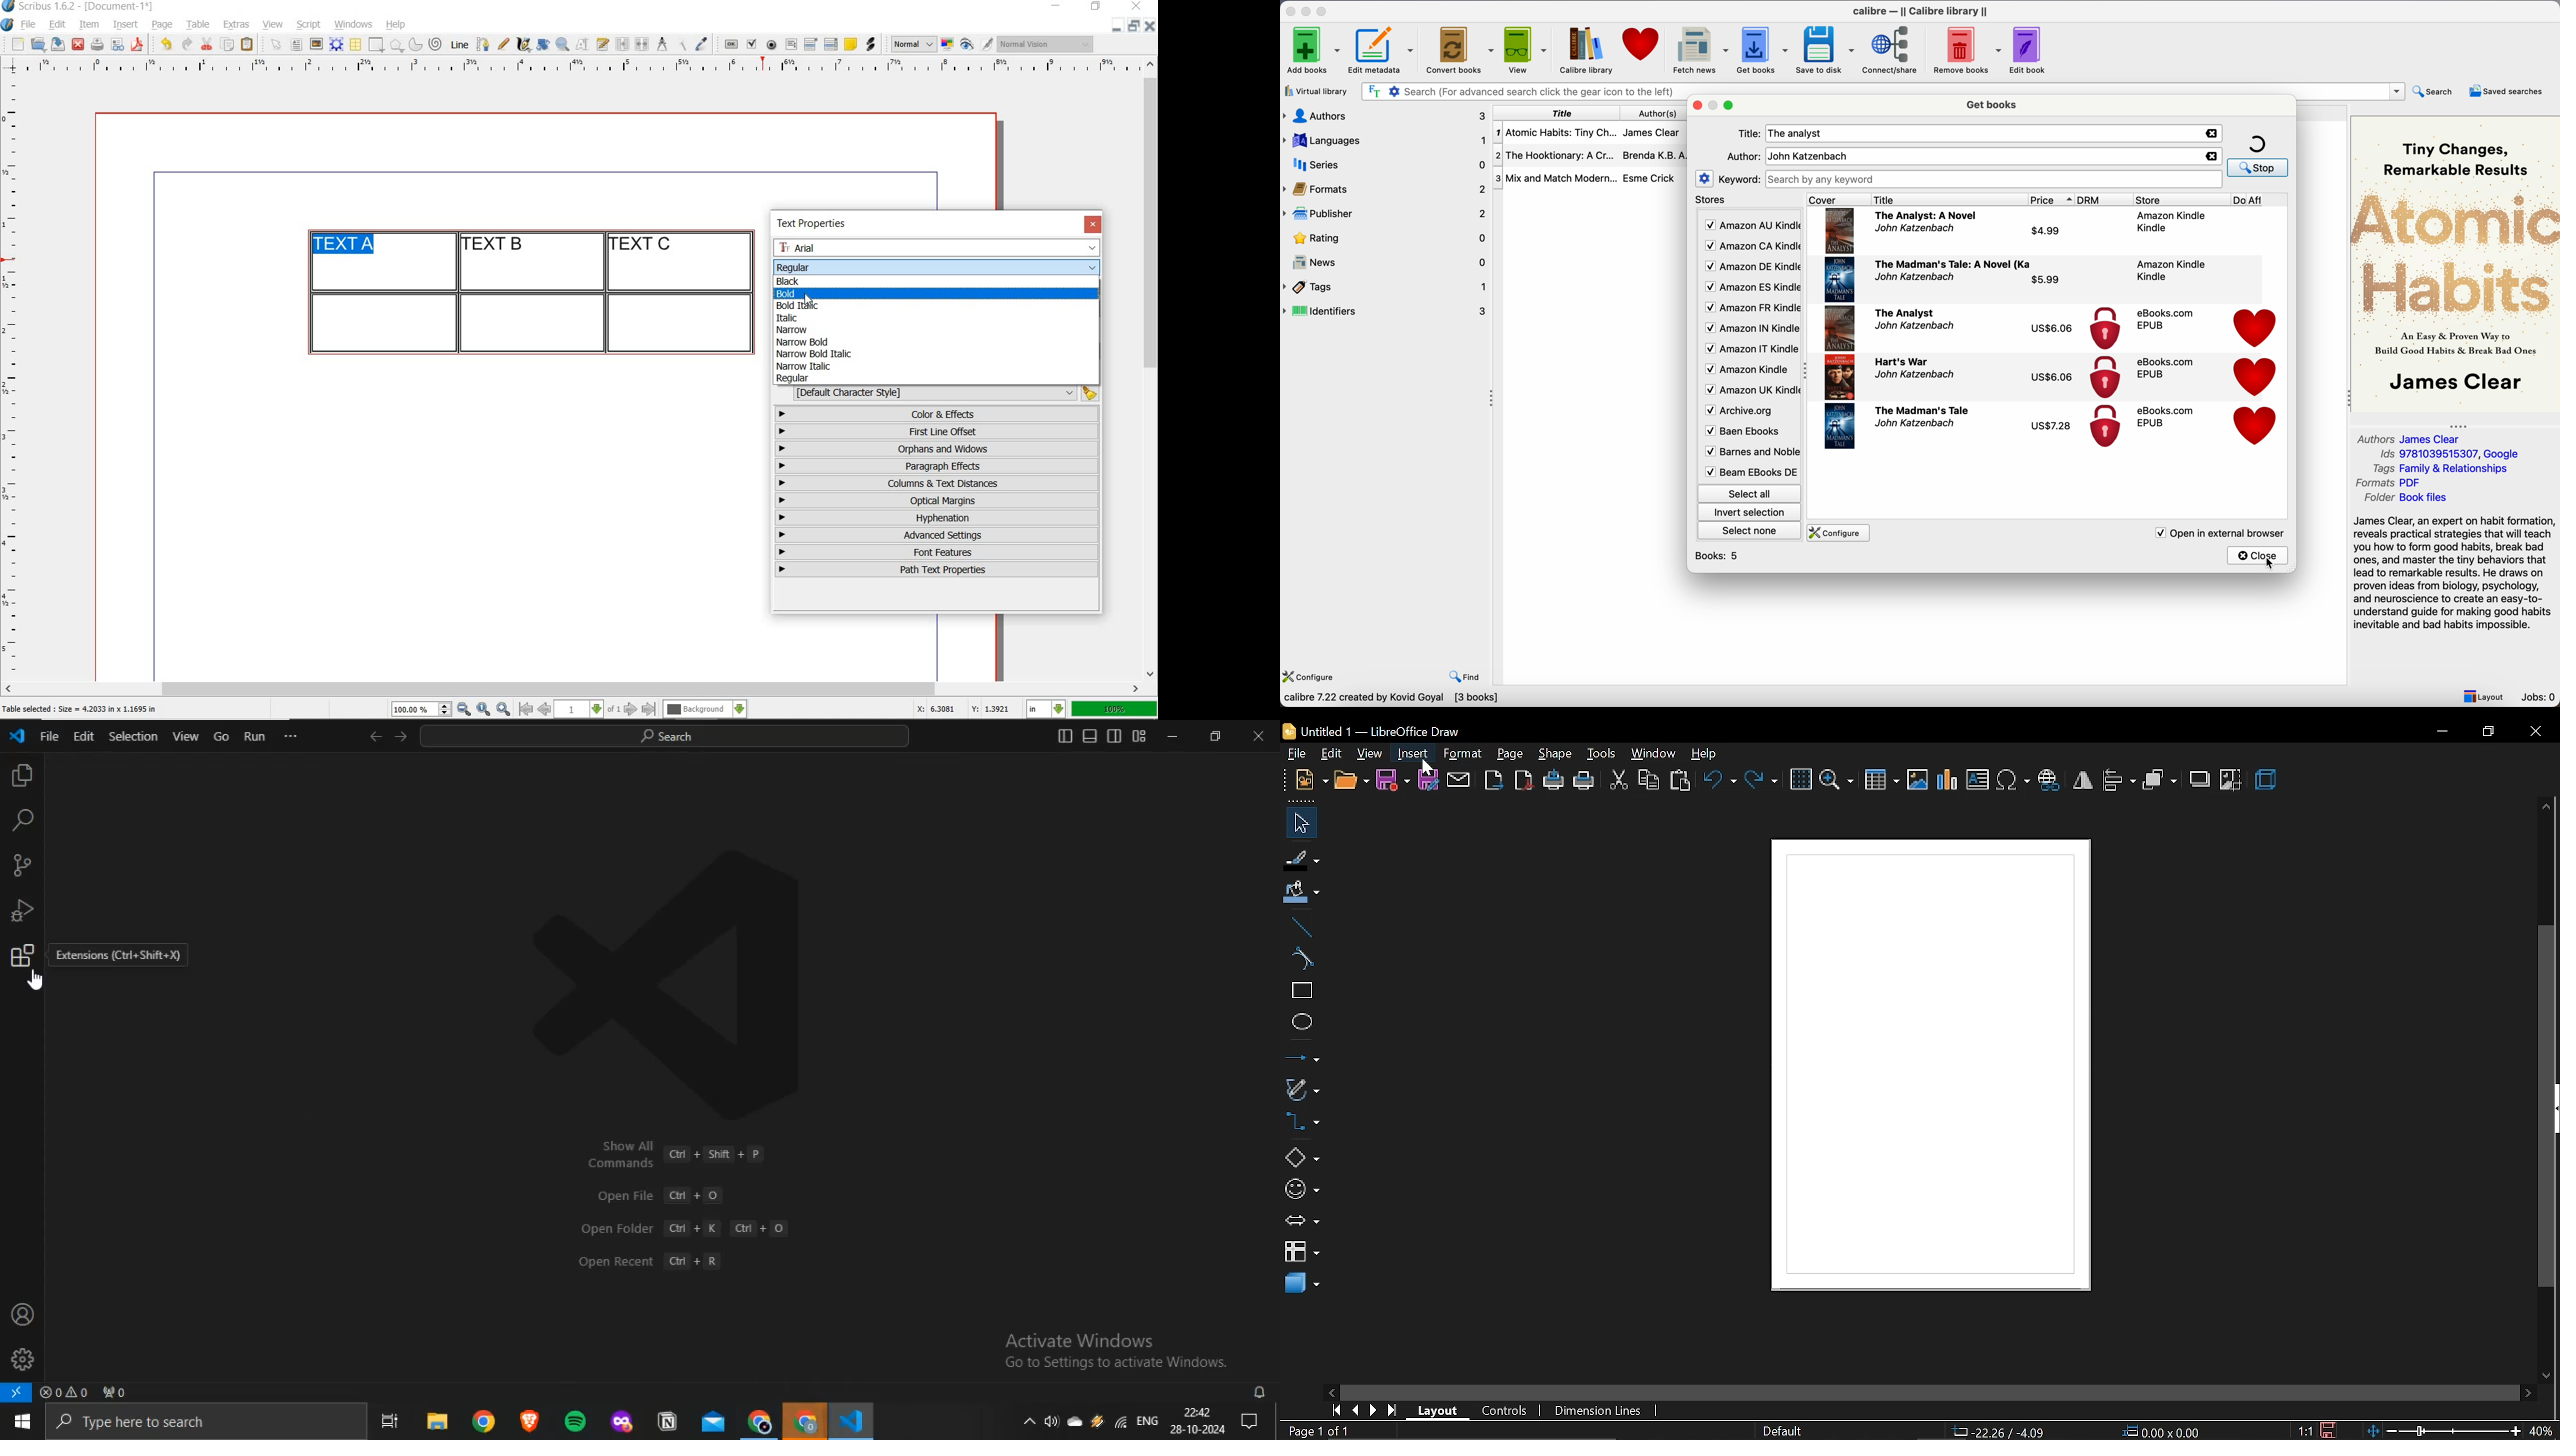 This screenshot has height=1456, width=2576. Describe the element at coordinates (2305, 1432) in the screenshot. I see `scaling factor` at that location.